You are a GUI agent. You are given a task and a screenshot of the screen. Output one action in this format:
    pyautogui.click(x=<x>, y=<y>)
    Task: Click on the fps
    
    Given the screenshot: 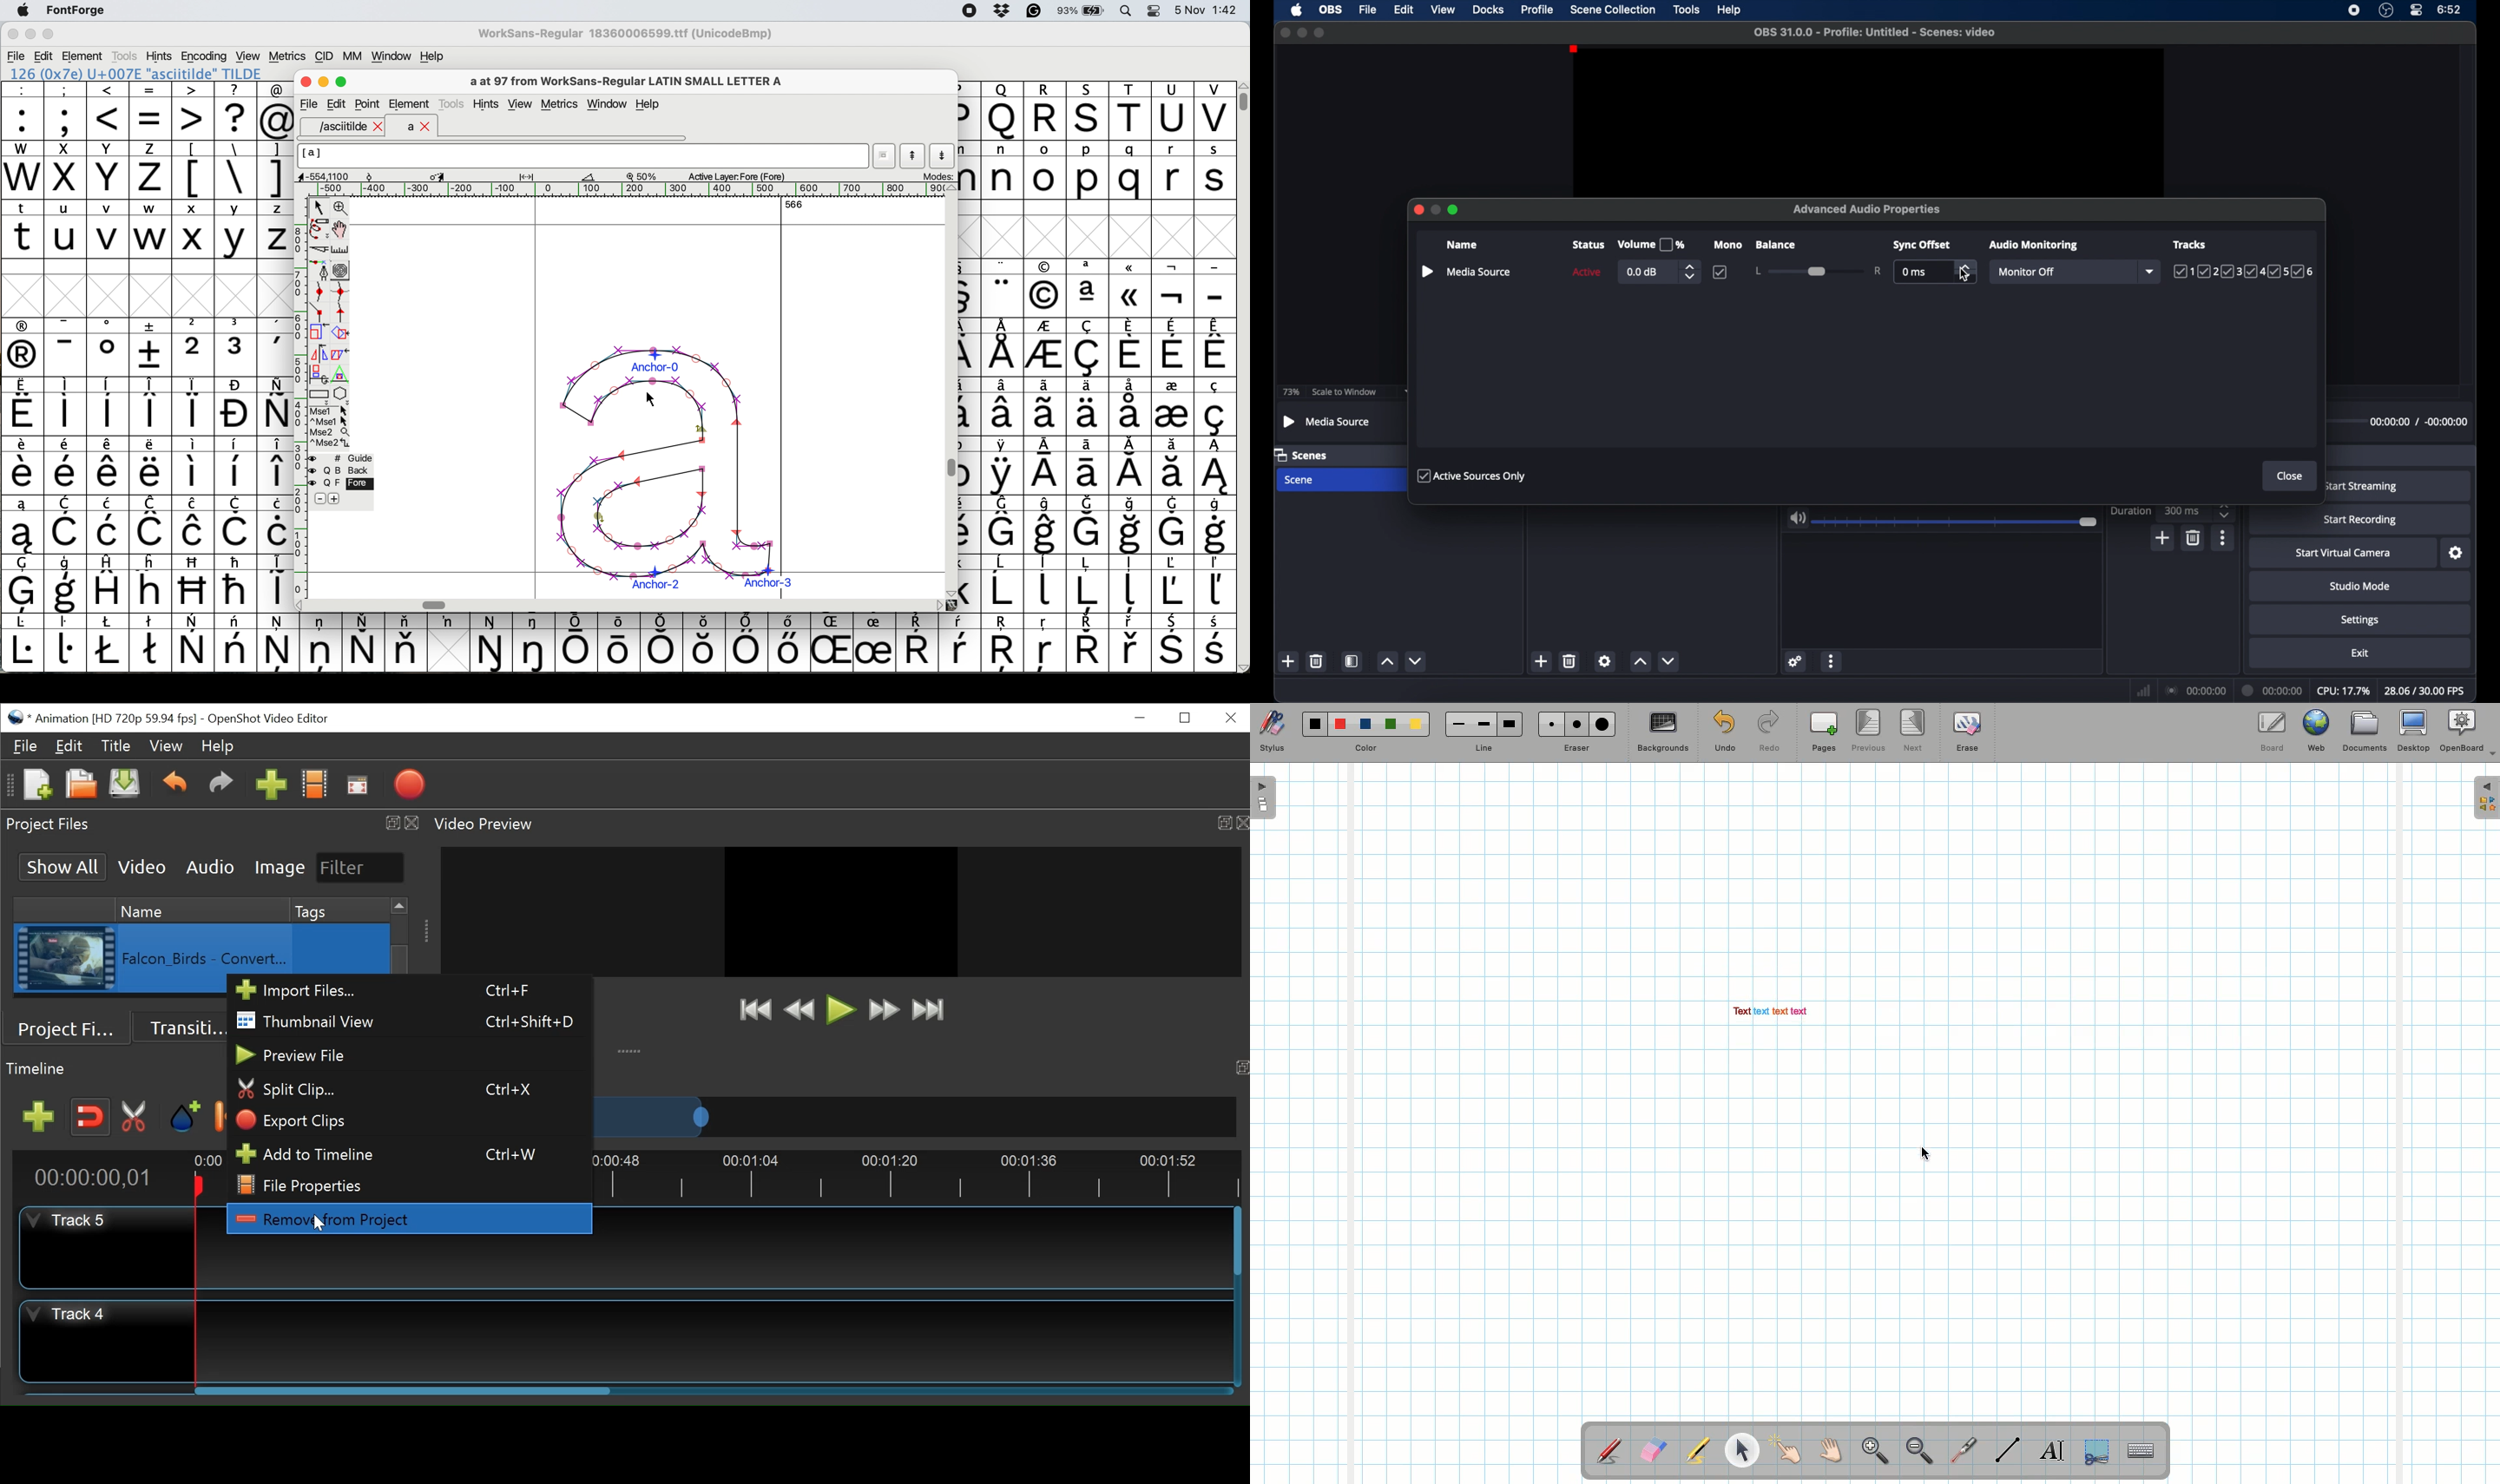 What is the action you would take?
    pyautogui.click(x=2423, y=691)
    